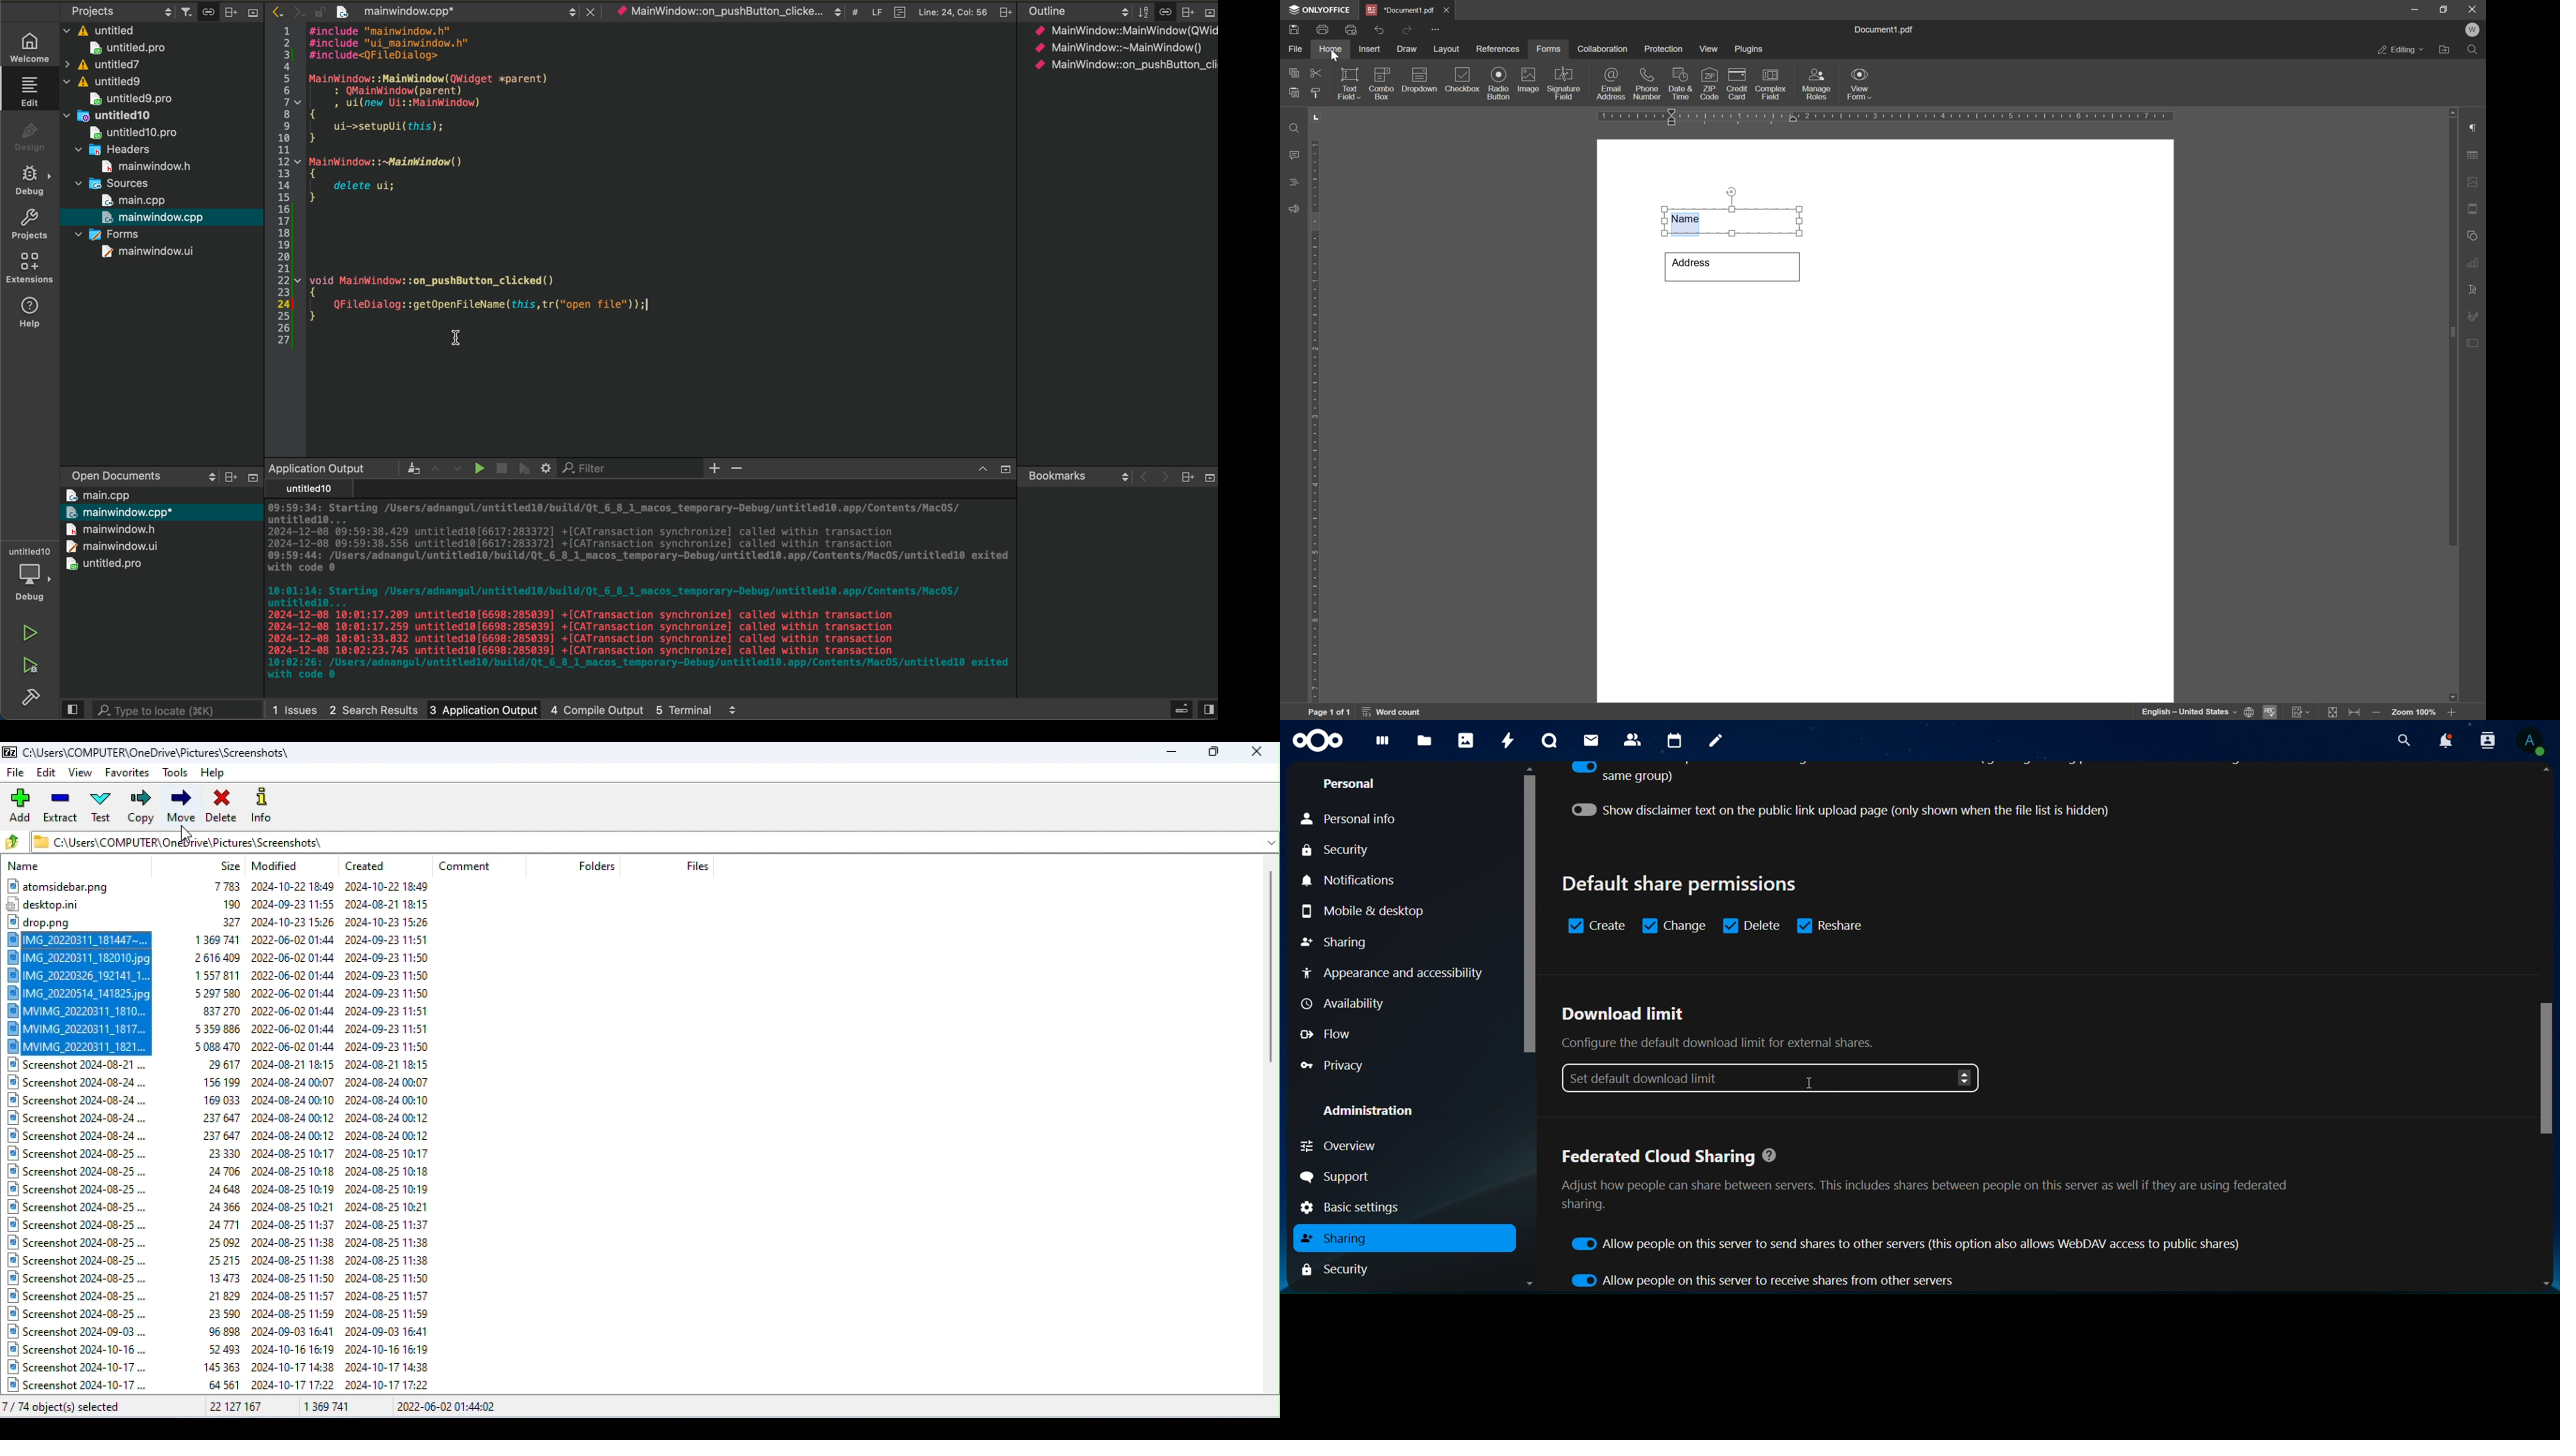 The height and width of the screenshot is (1456, 2576). What do you see at coordinates (1775, 1049) in the screenshot?
I see `download limit` at bounding box center [1775, 1049].